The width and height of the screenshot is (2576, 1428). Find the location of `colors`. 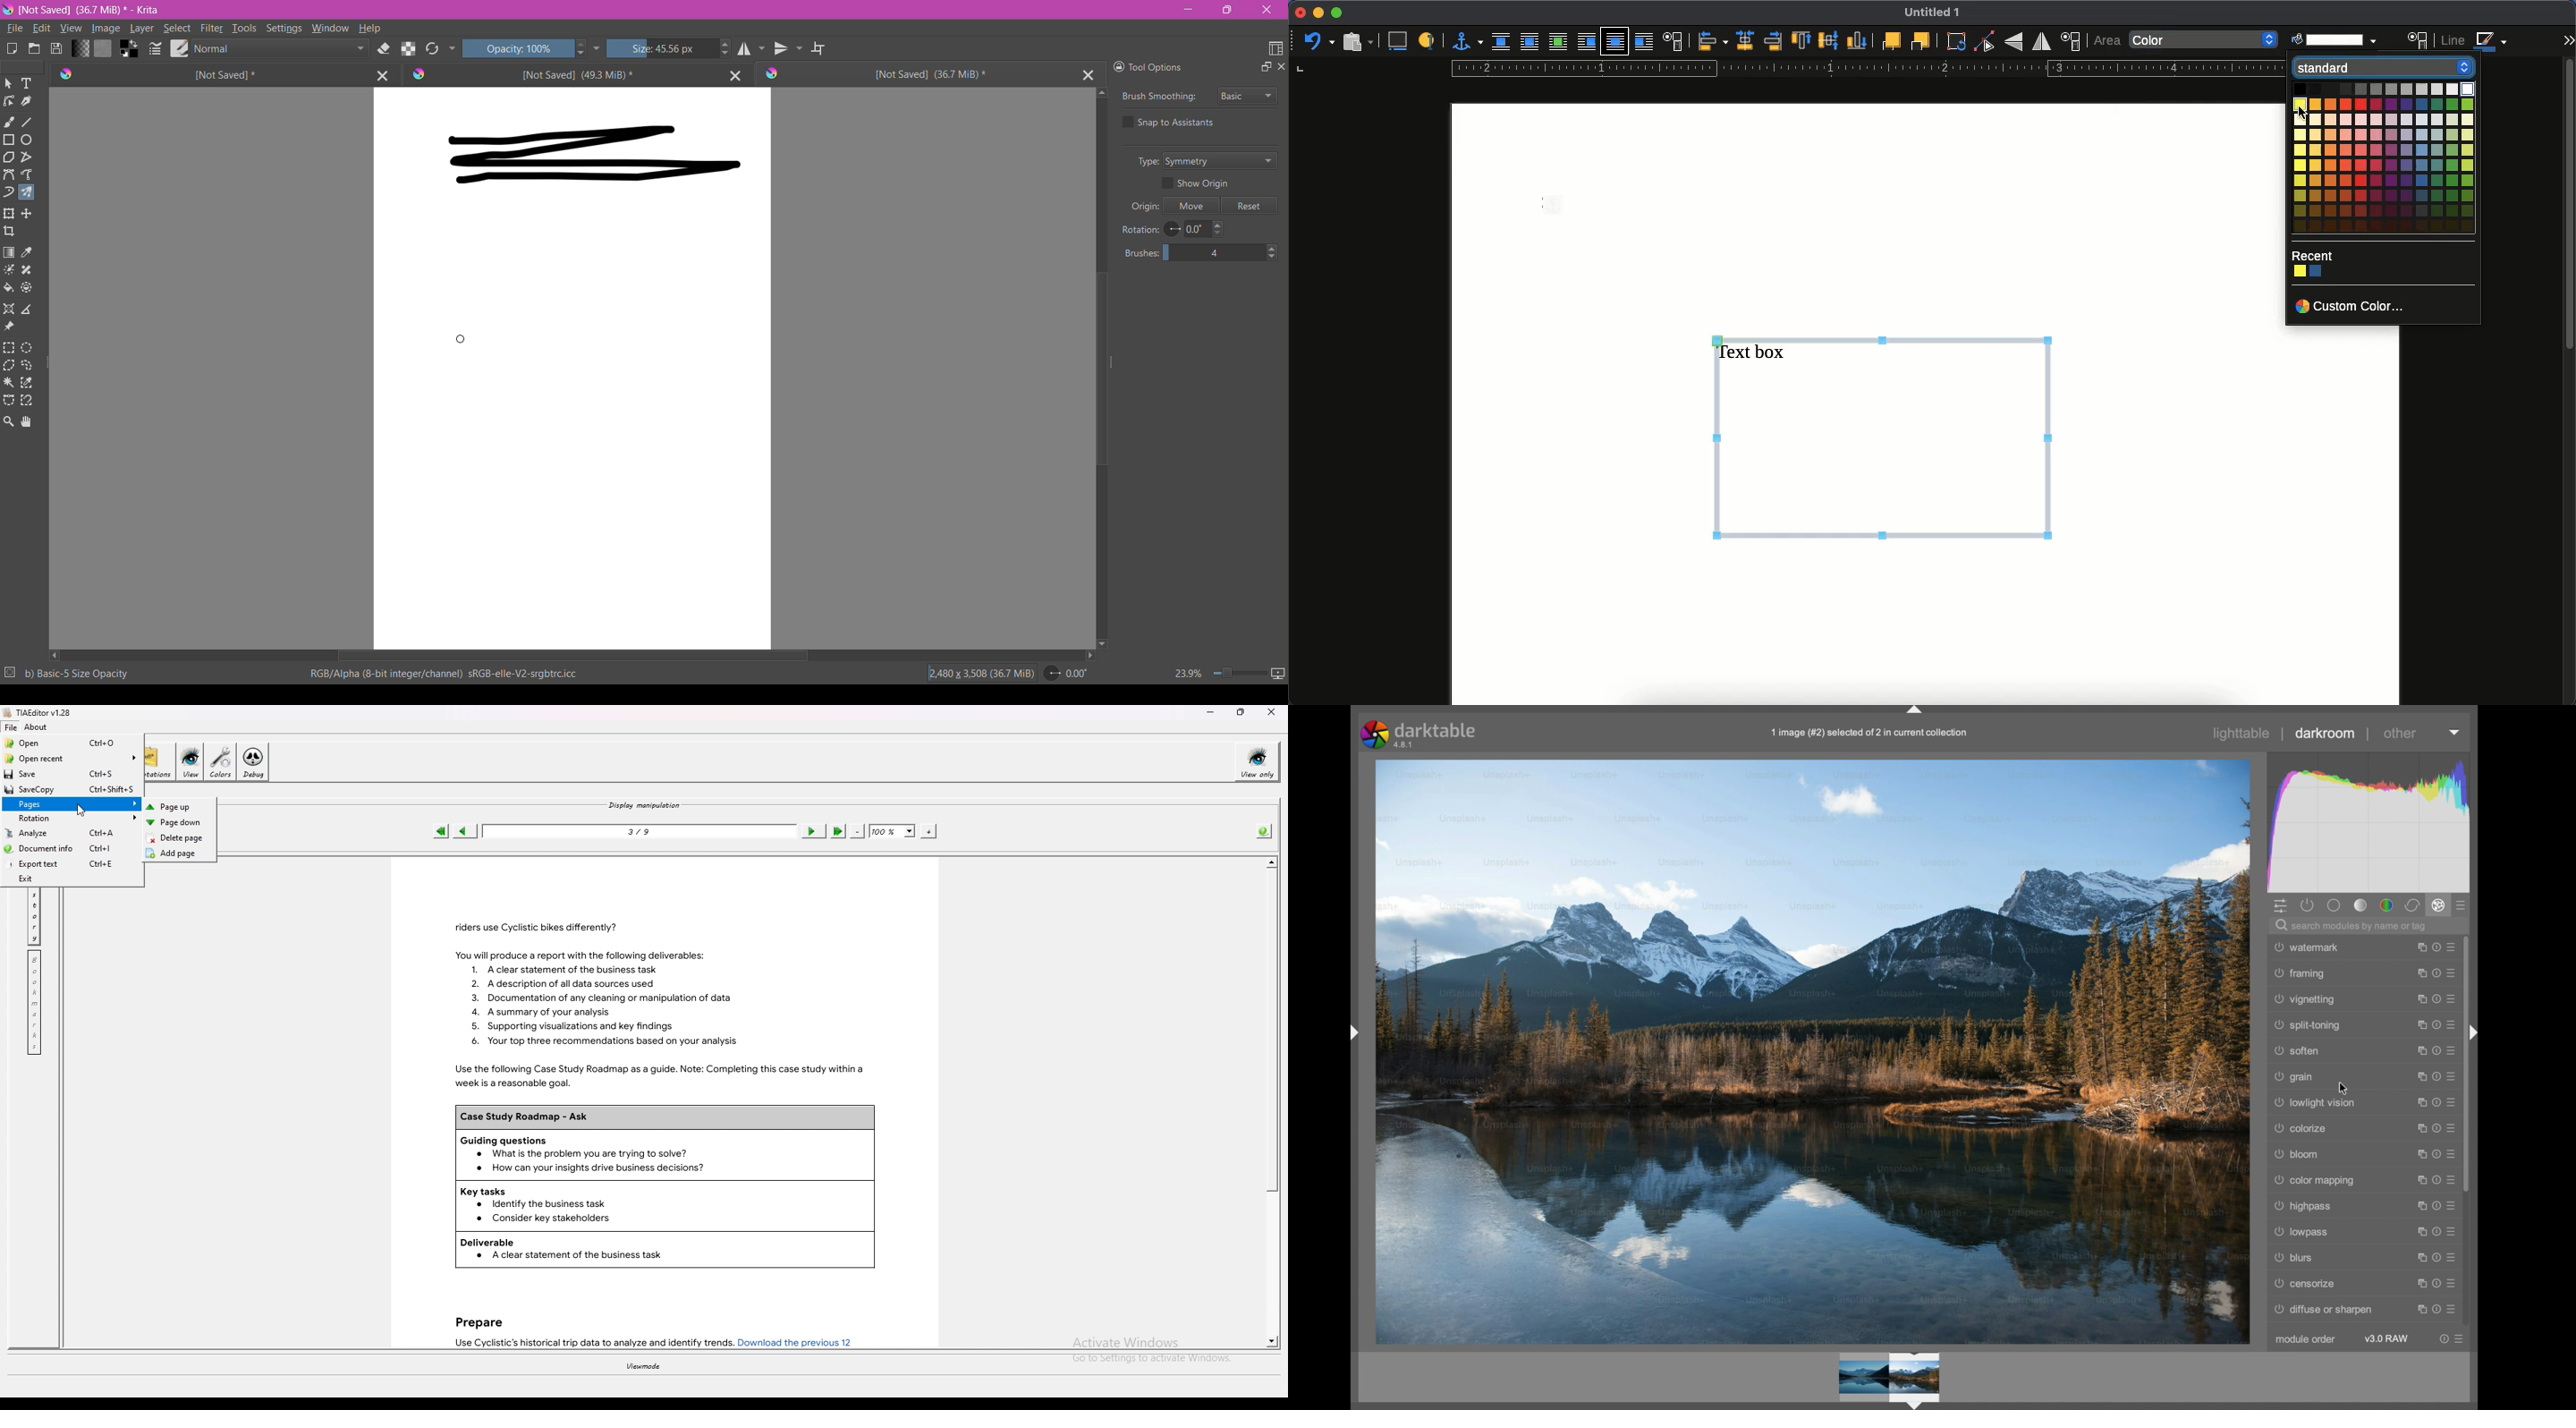

colors is located at coordinates (2399, 158).